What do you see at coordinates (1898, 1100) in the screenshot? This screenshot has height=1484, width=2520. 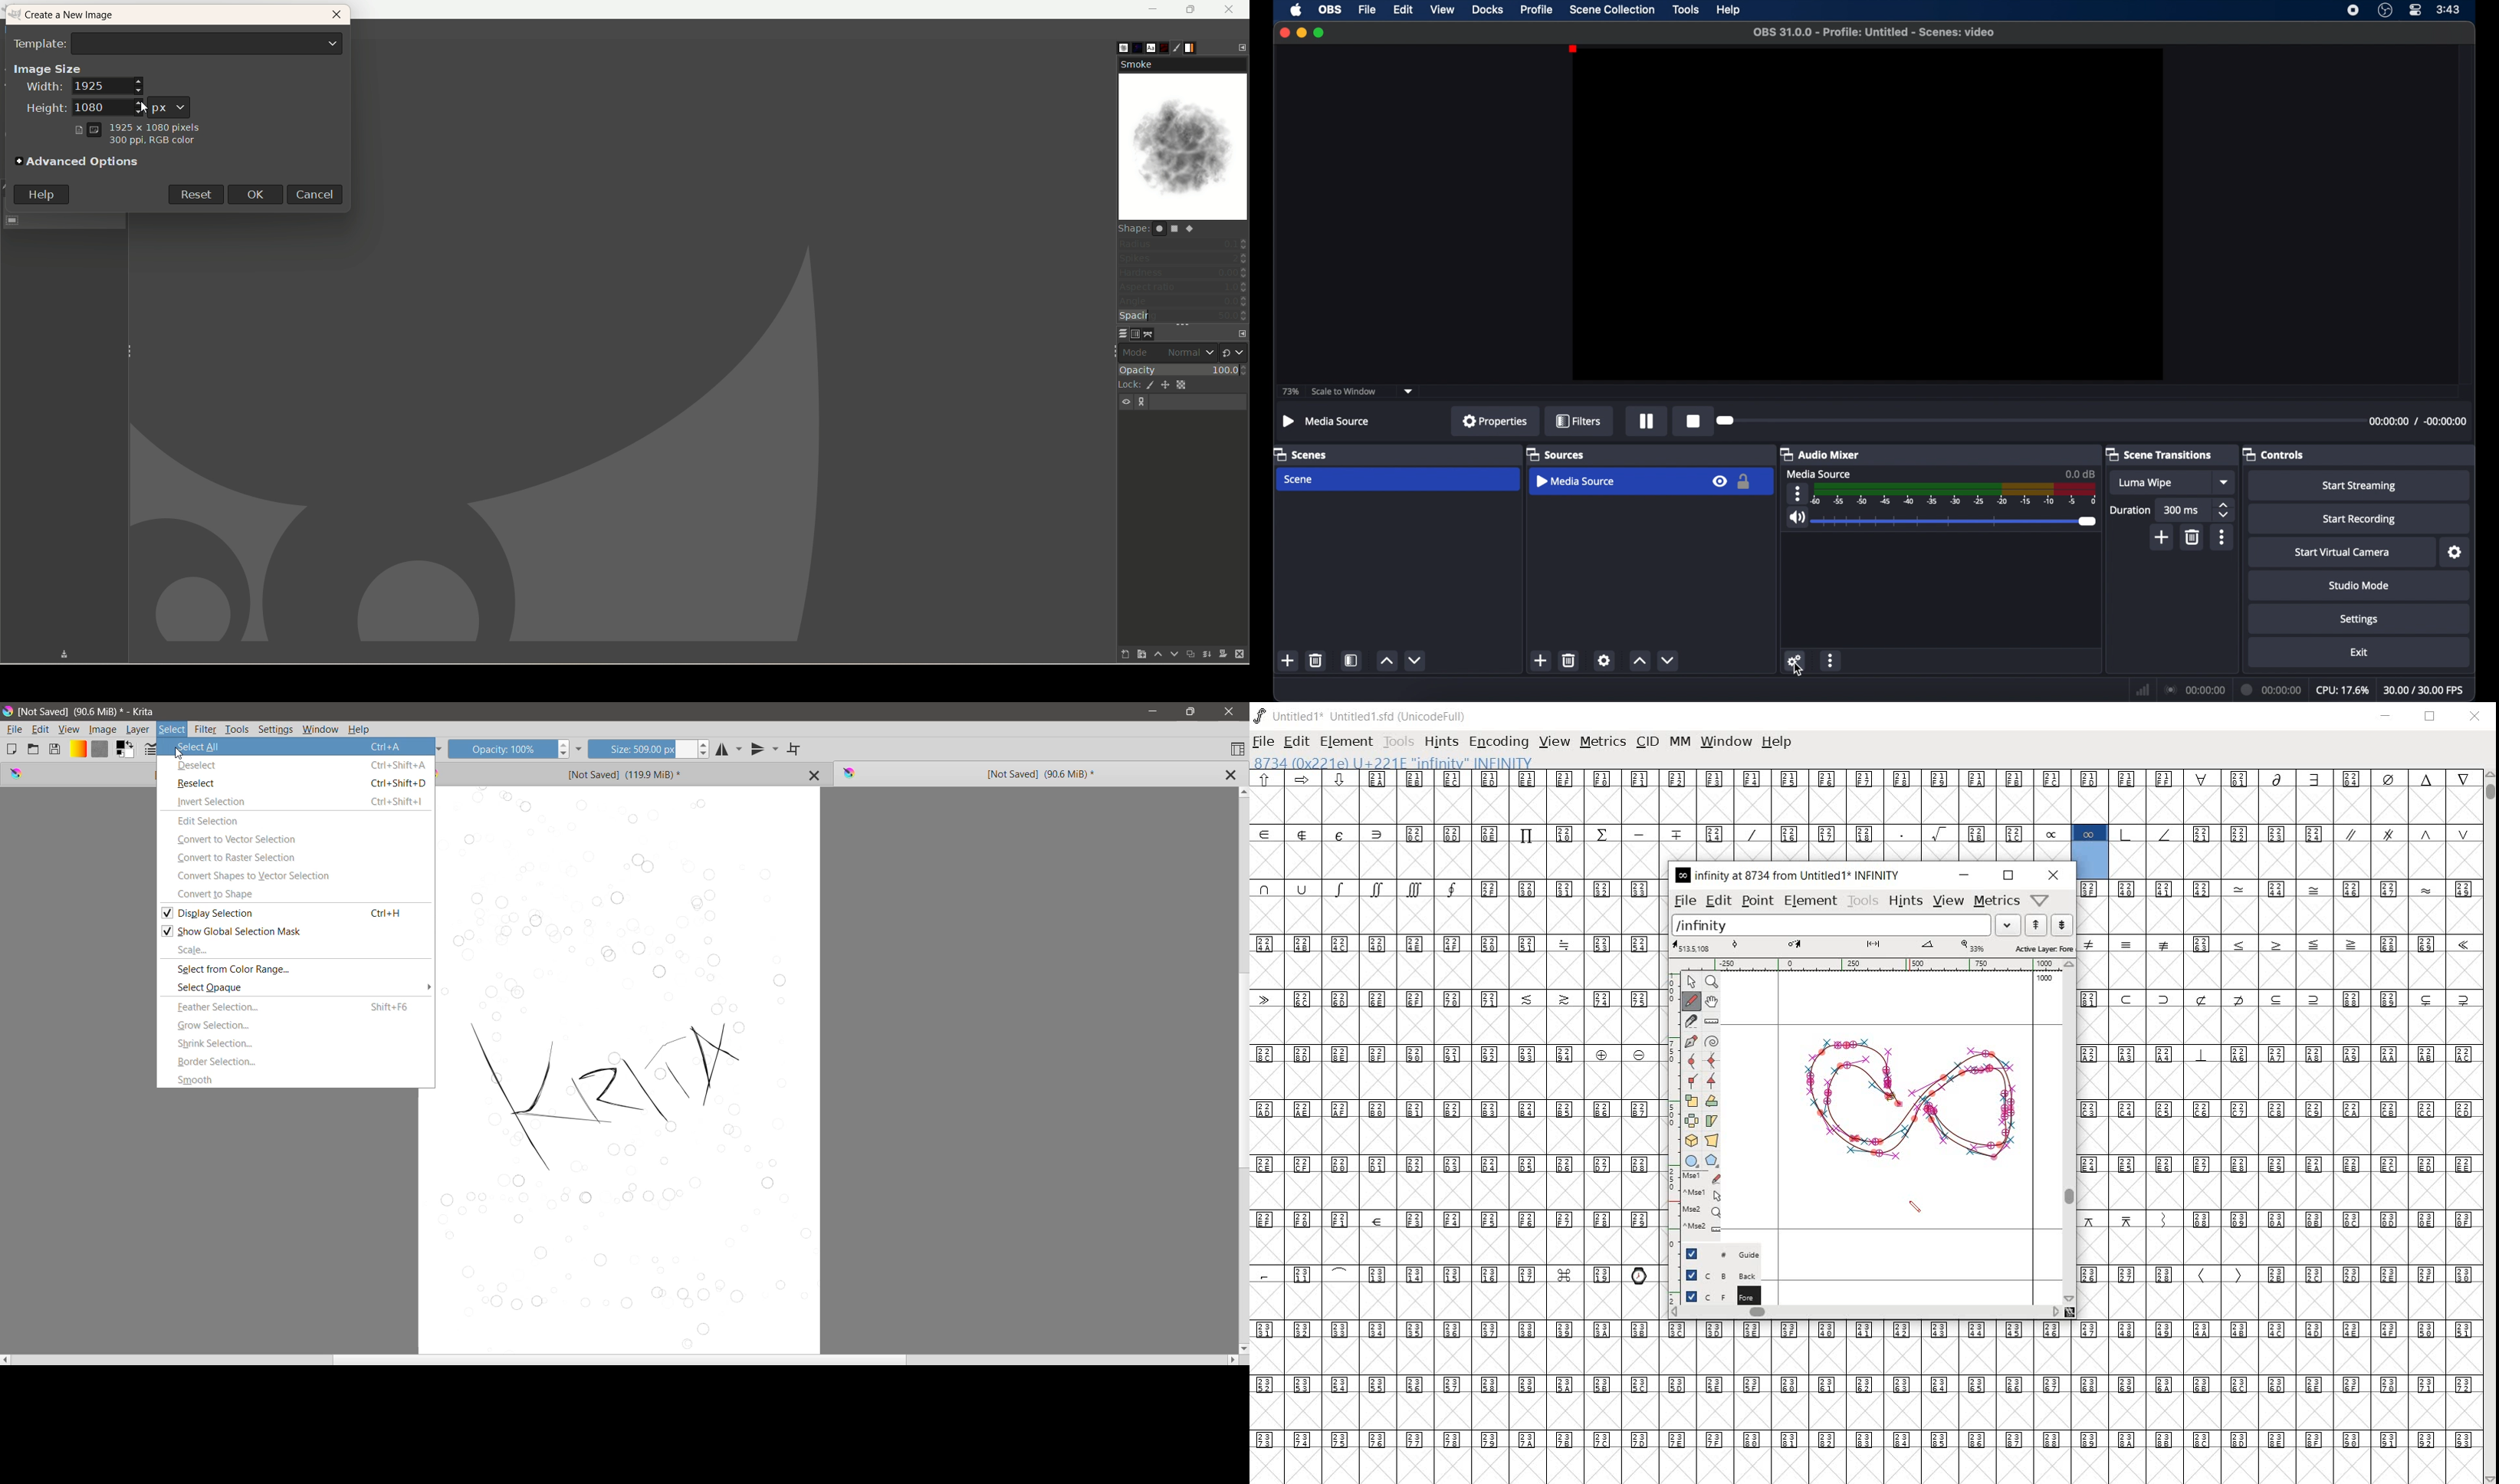 I see `pen tool/CURSOR LOCATION` at bounding box center [1898, 1100].